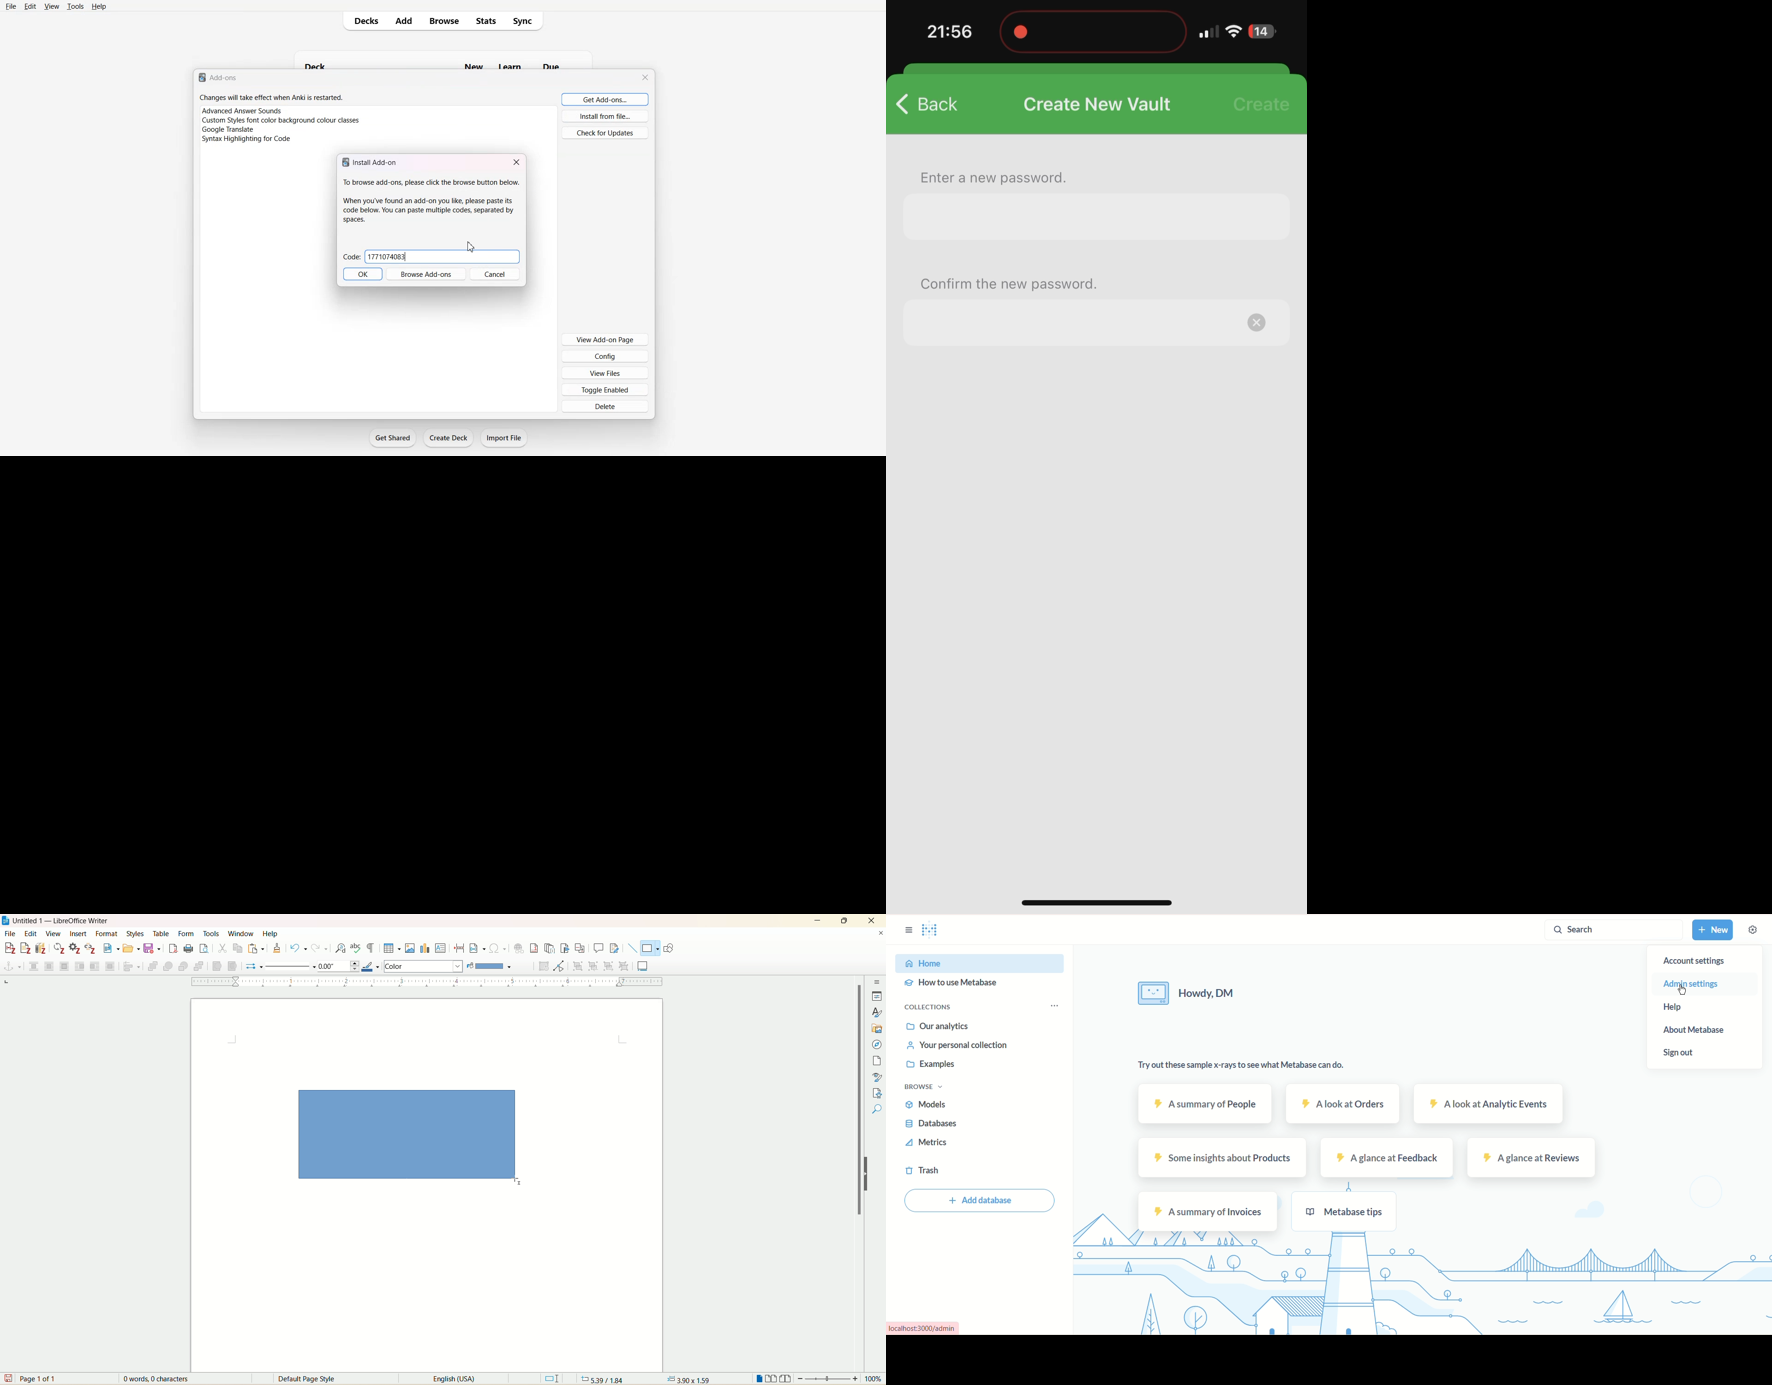  Describe the element at coordinates (772, 1379) in the screenshot. I see `multi page view` at that location.